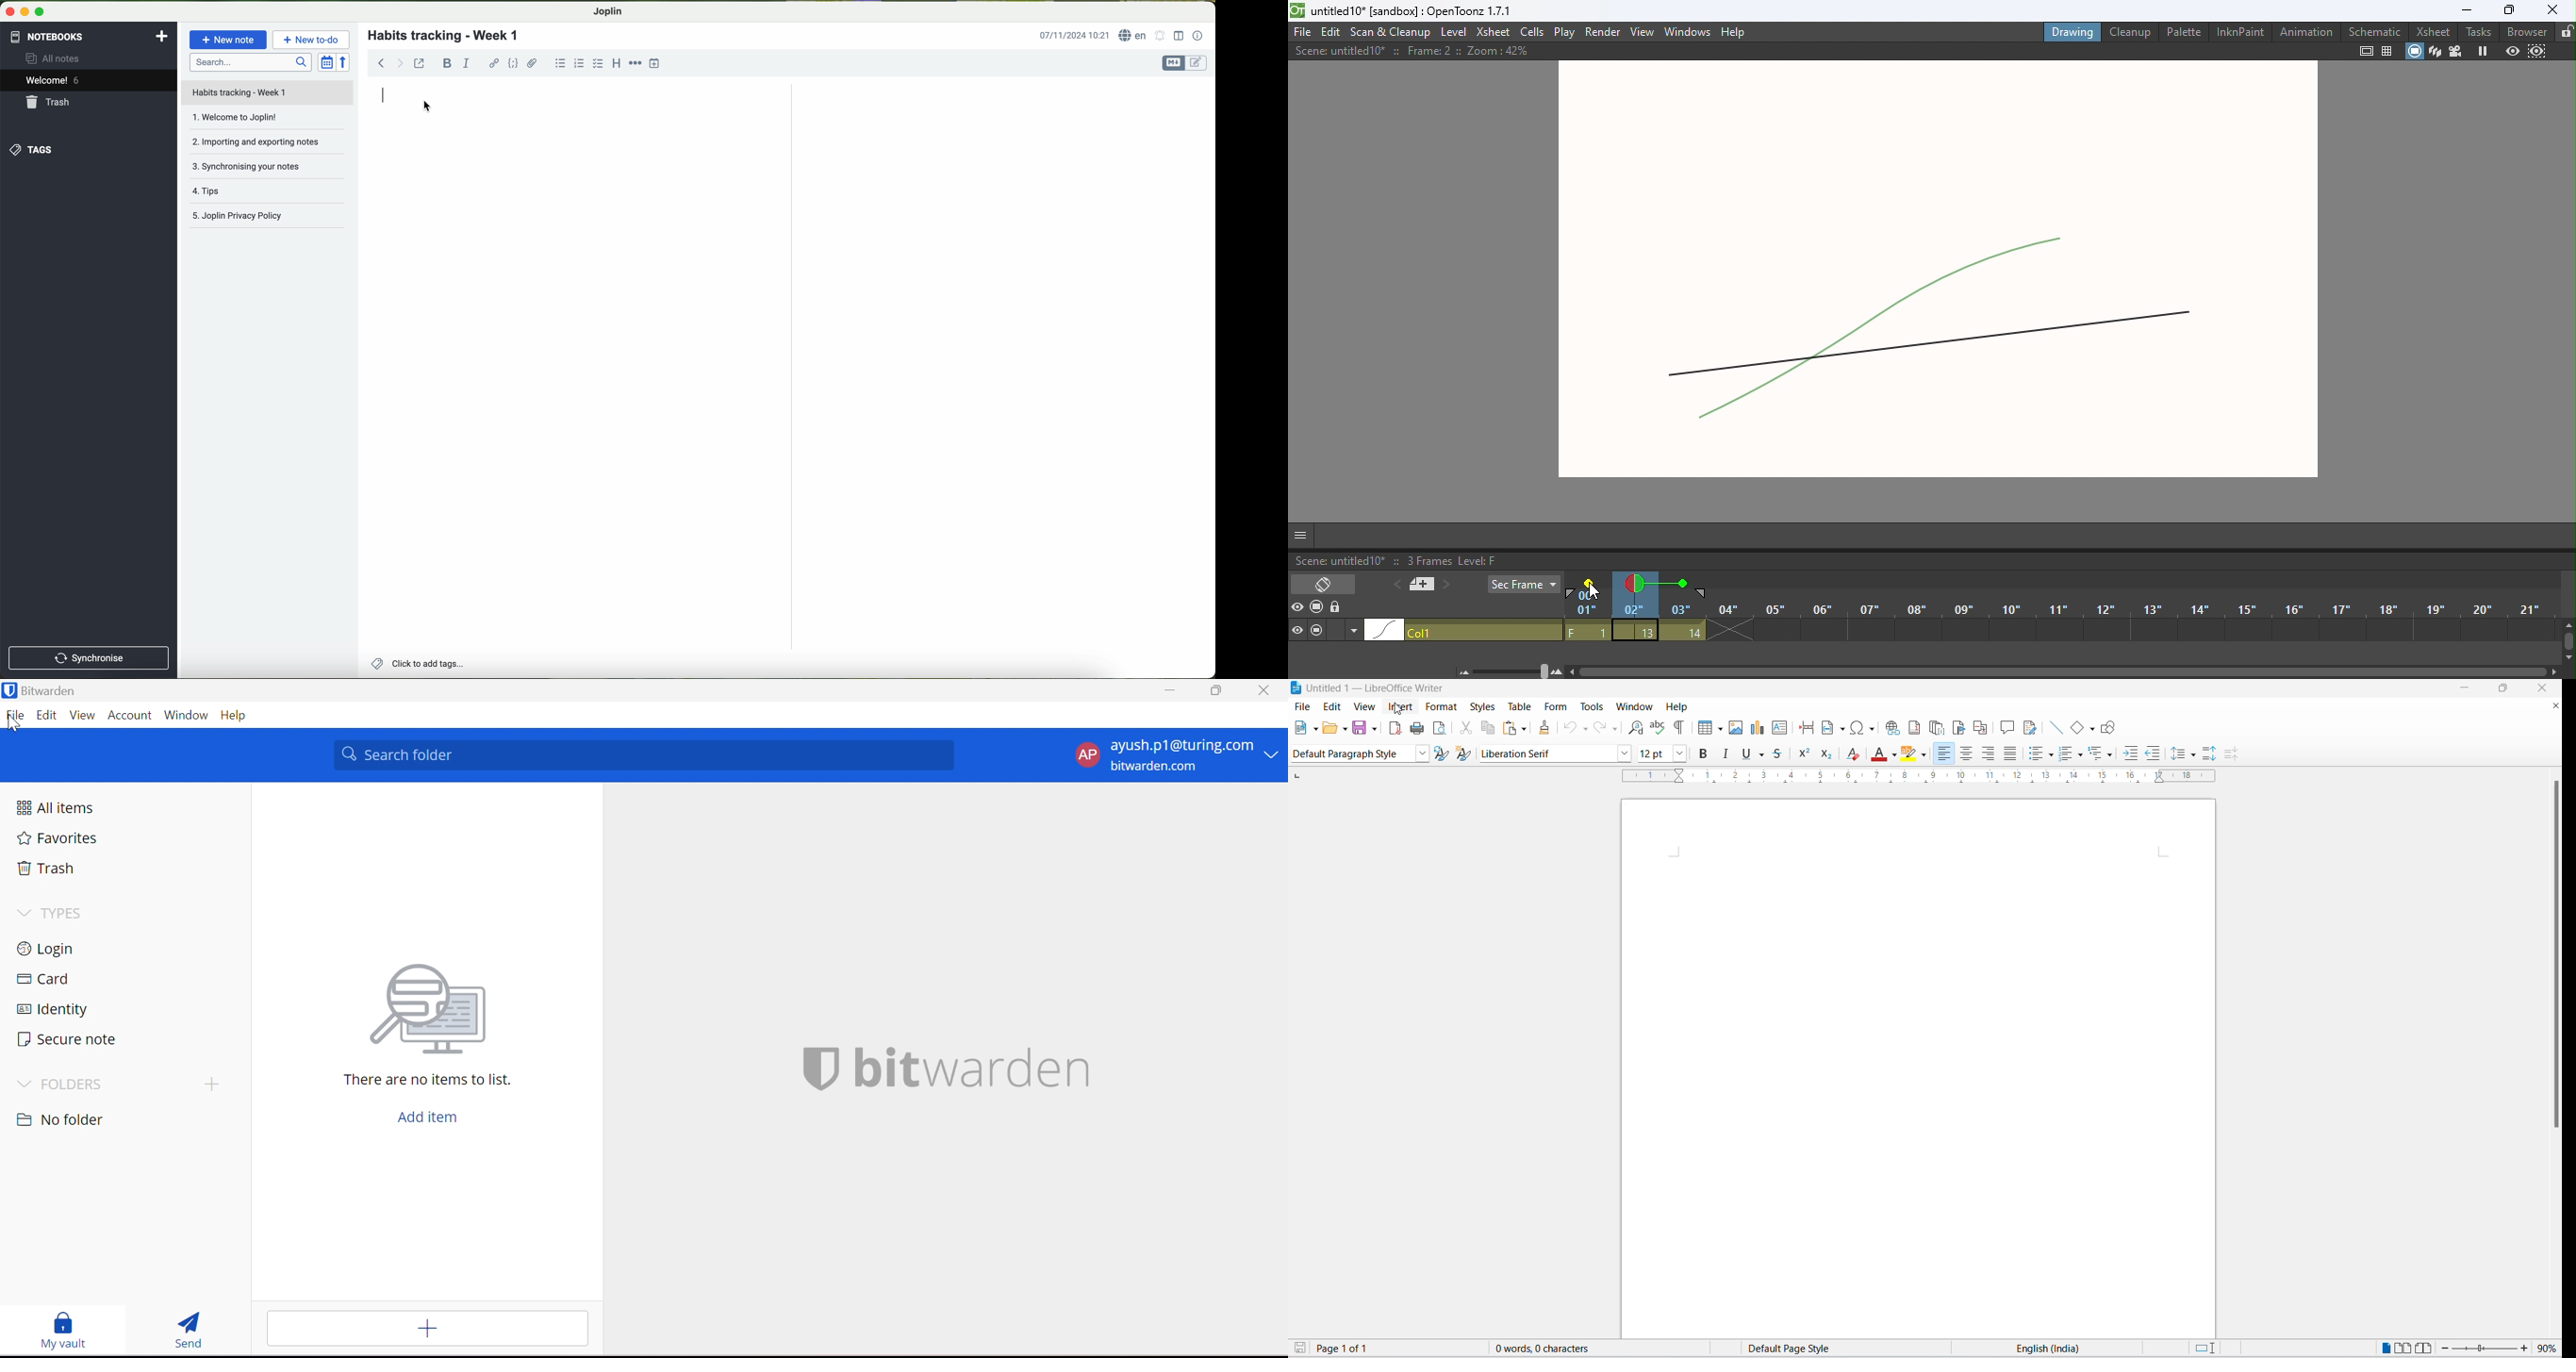 The image size is (2576, 1372). Describe the element at coordinates (1263, 690) in the screenshot. I see `Close` at that location.